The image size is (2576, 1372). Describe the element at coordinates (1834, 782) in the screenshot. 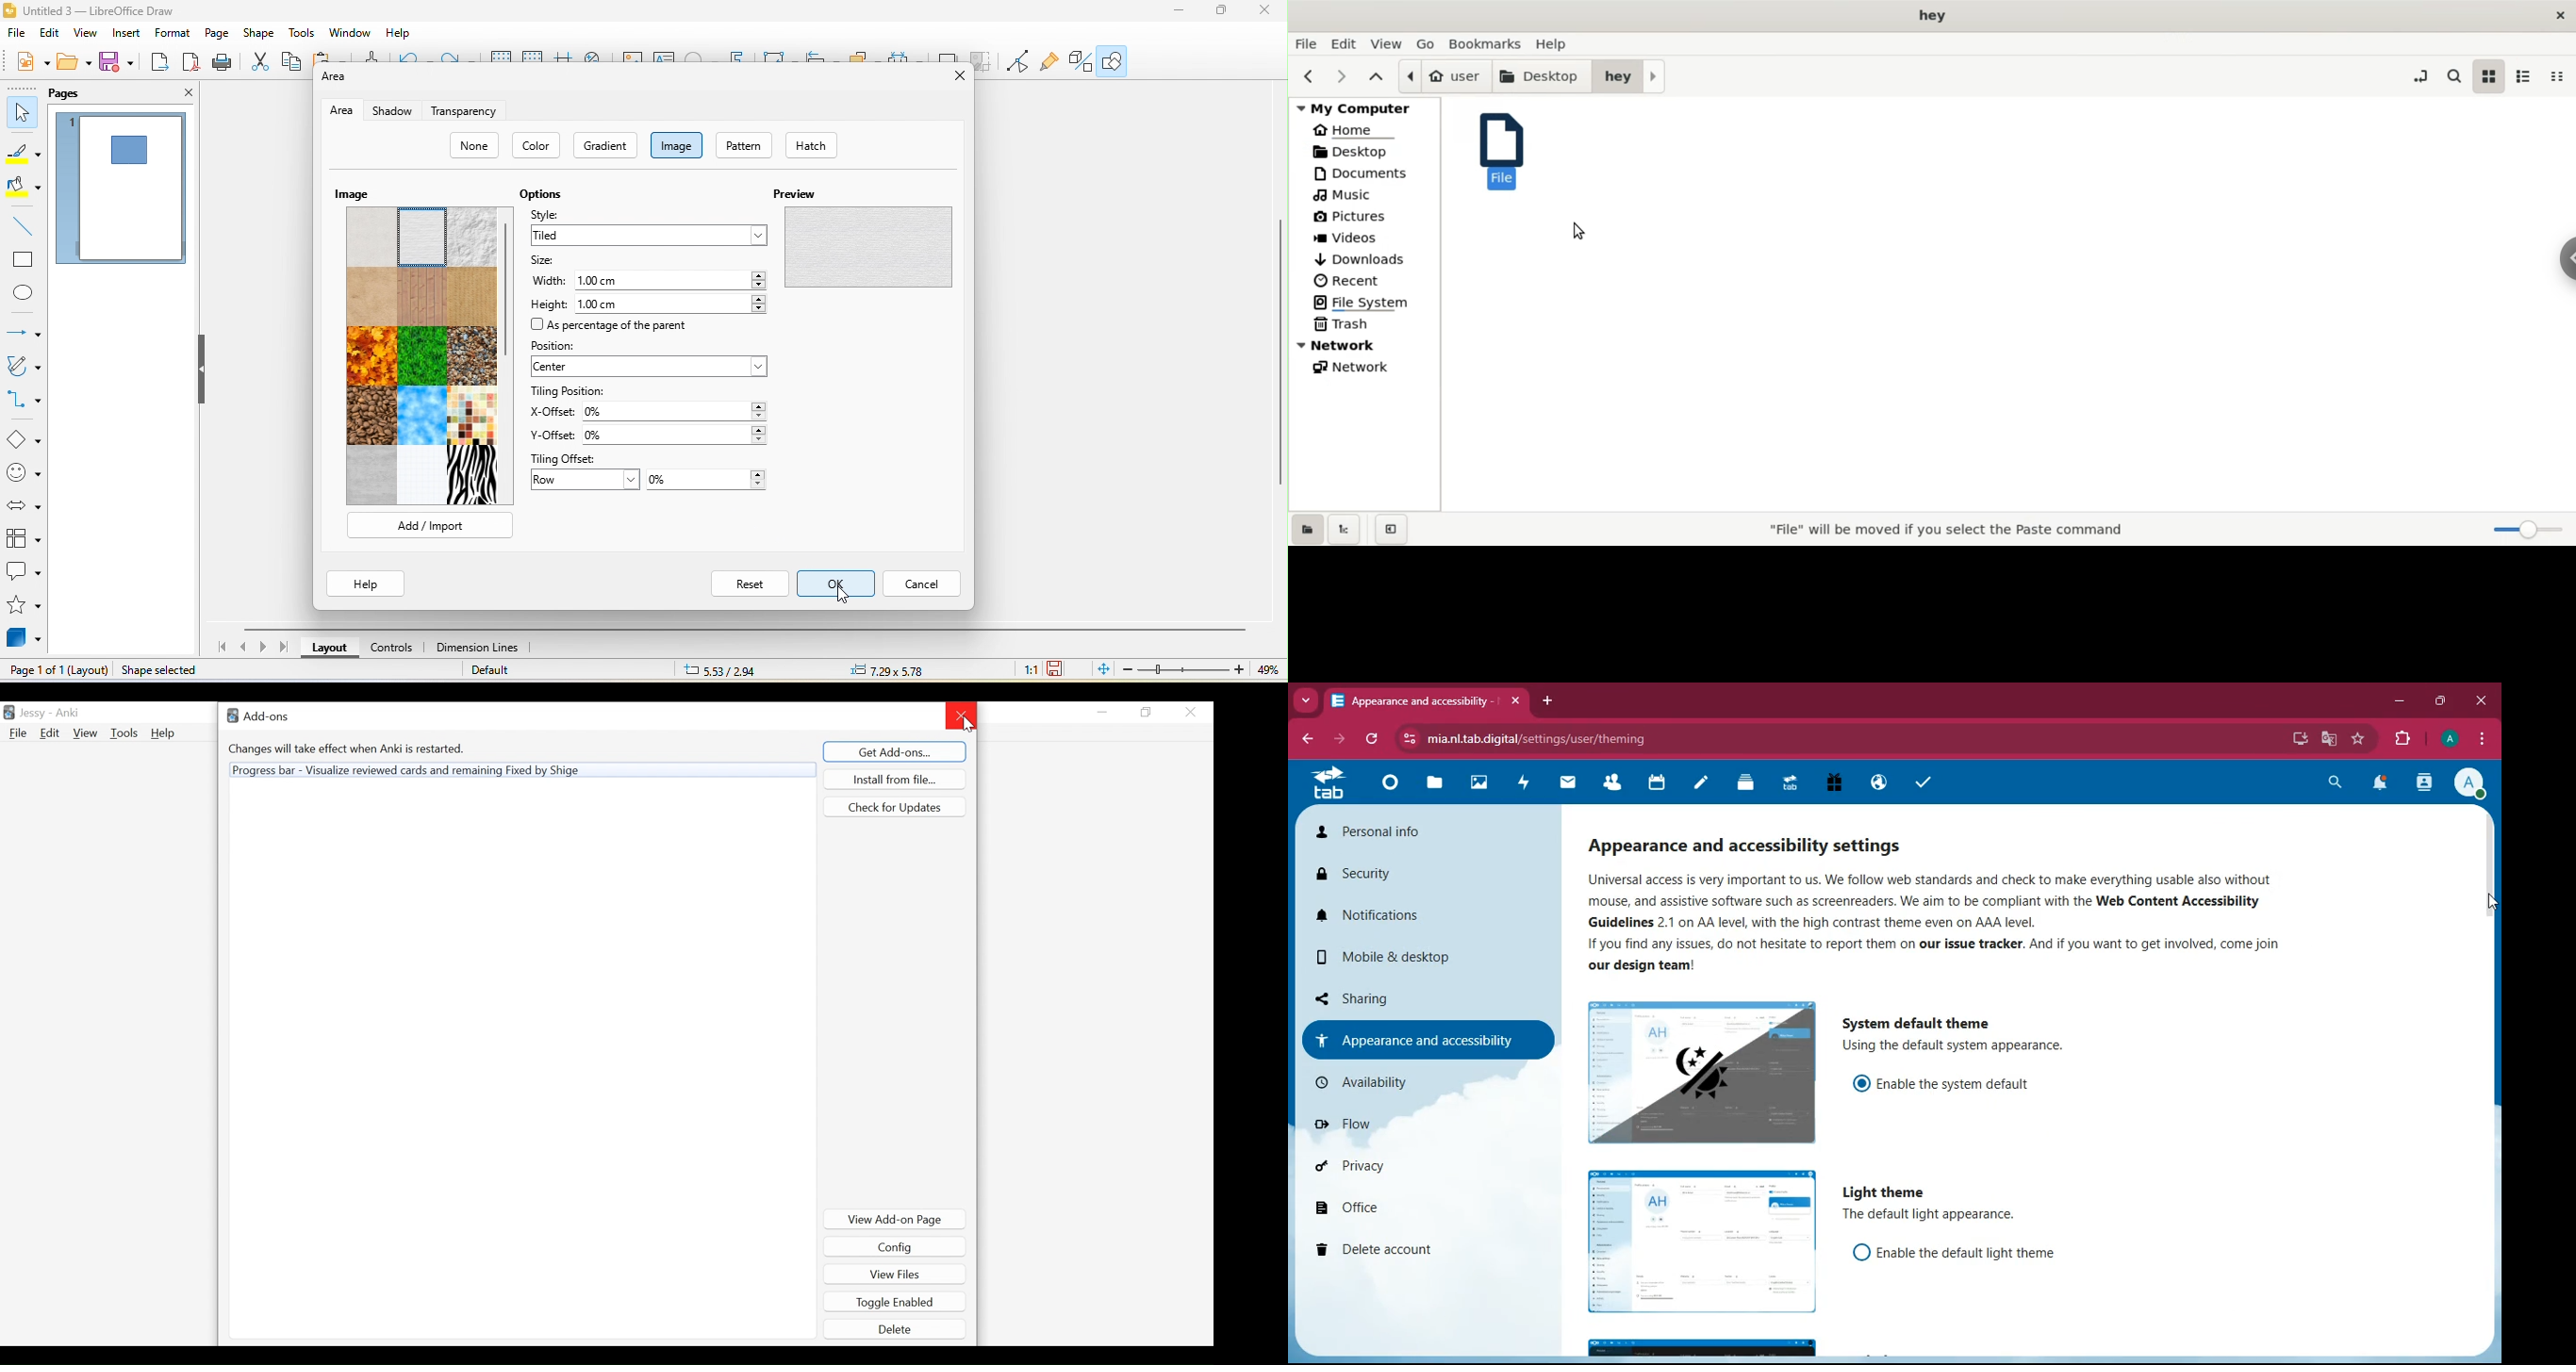

I see `gift` at that location.